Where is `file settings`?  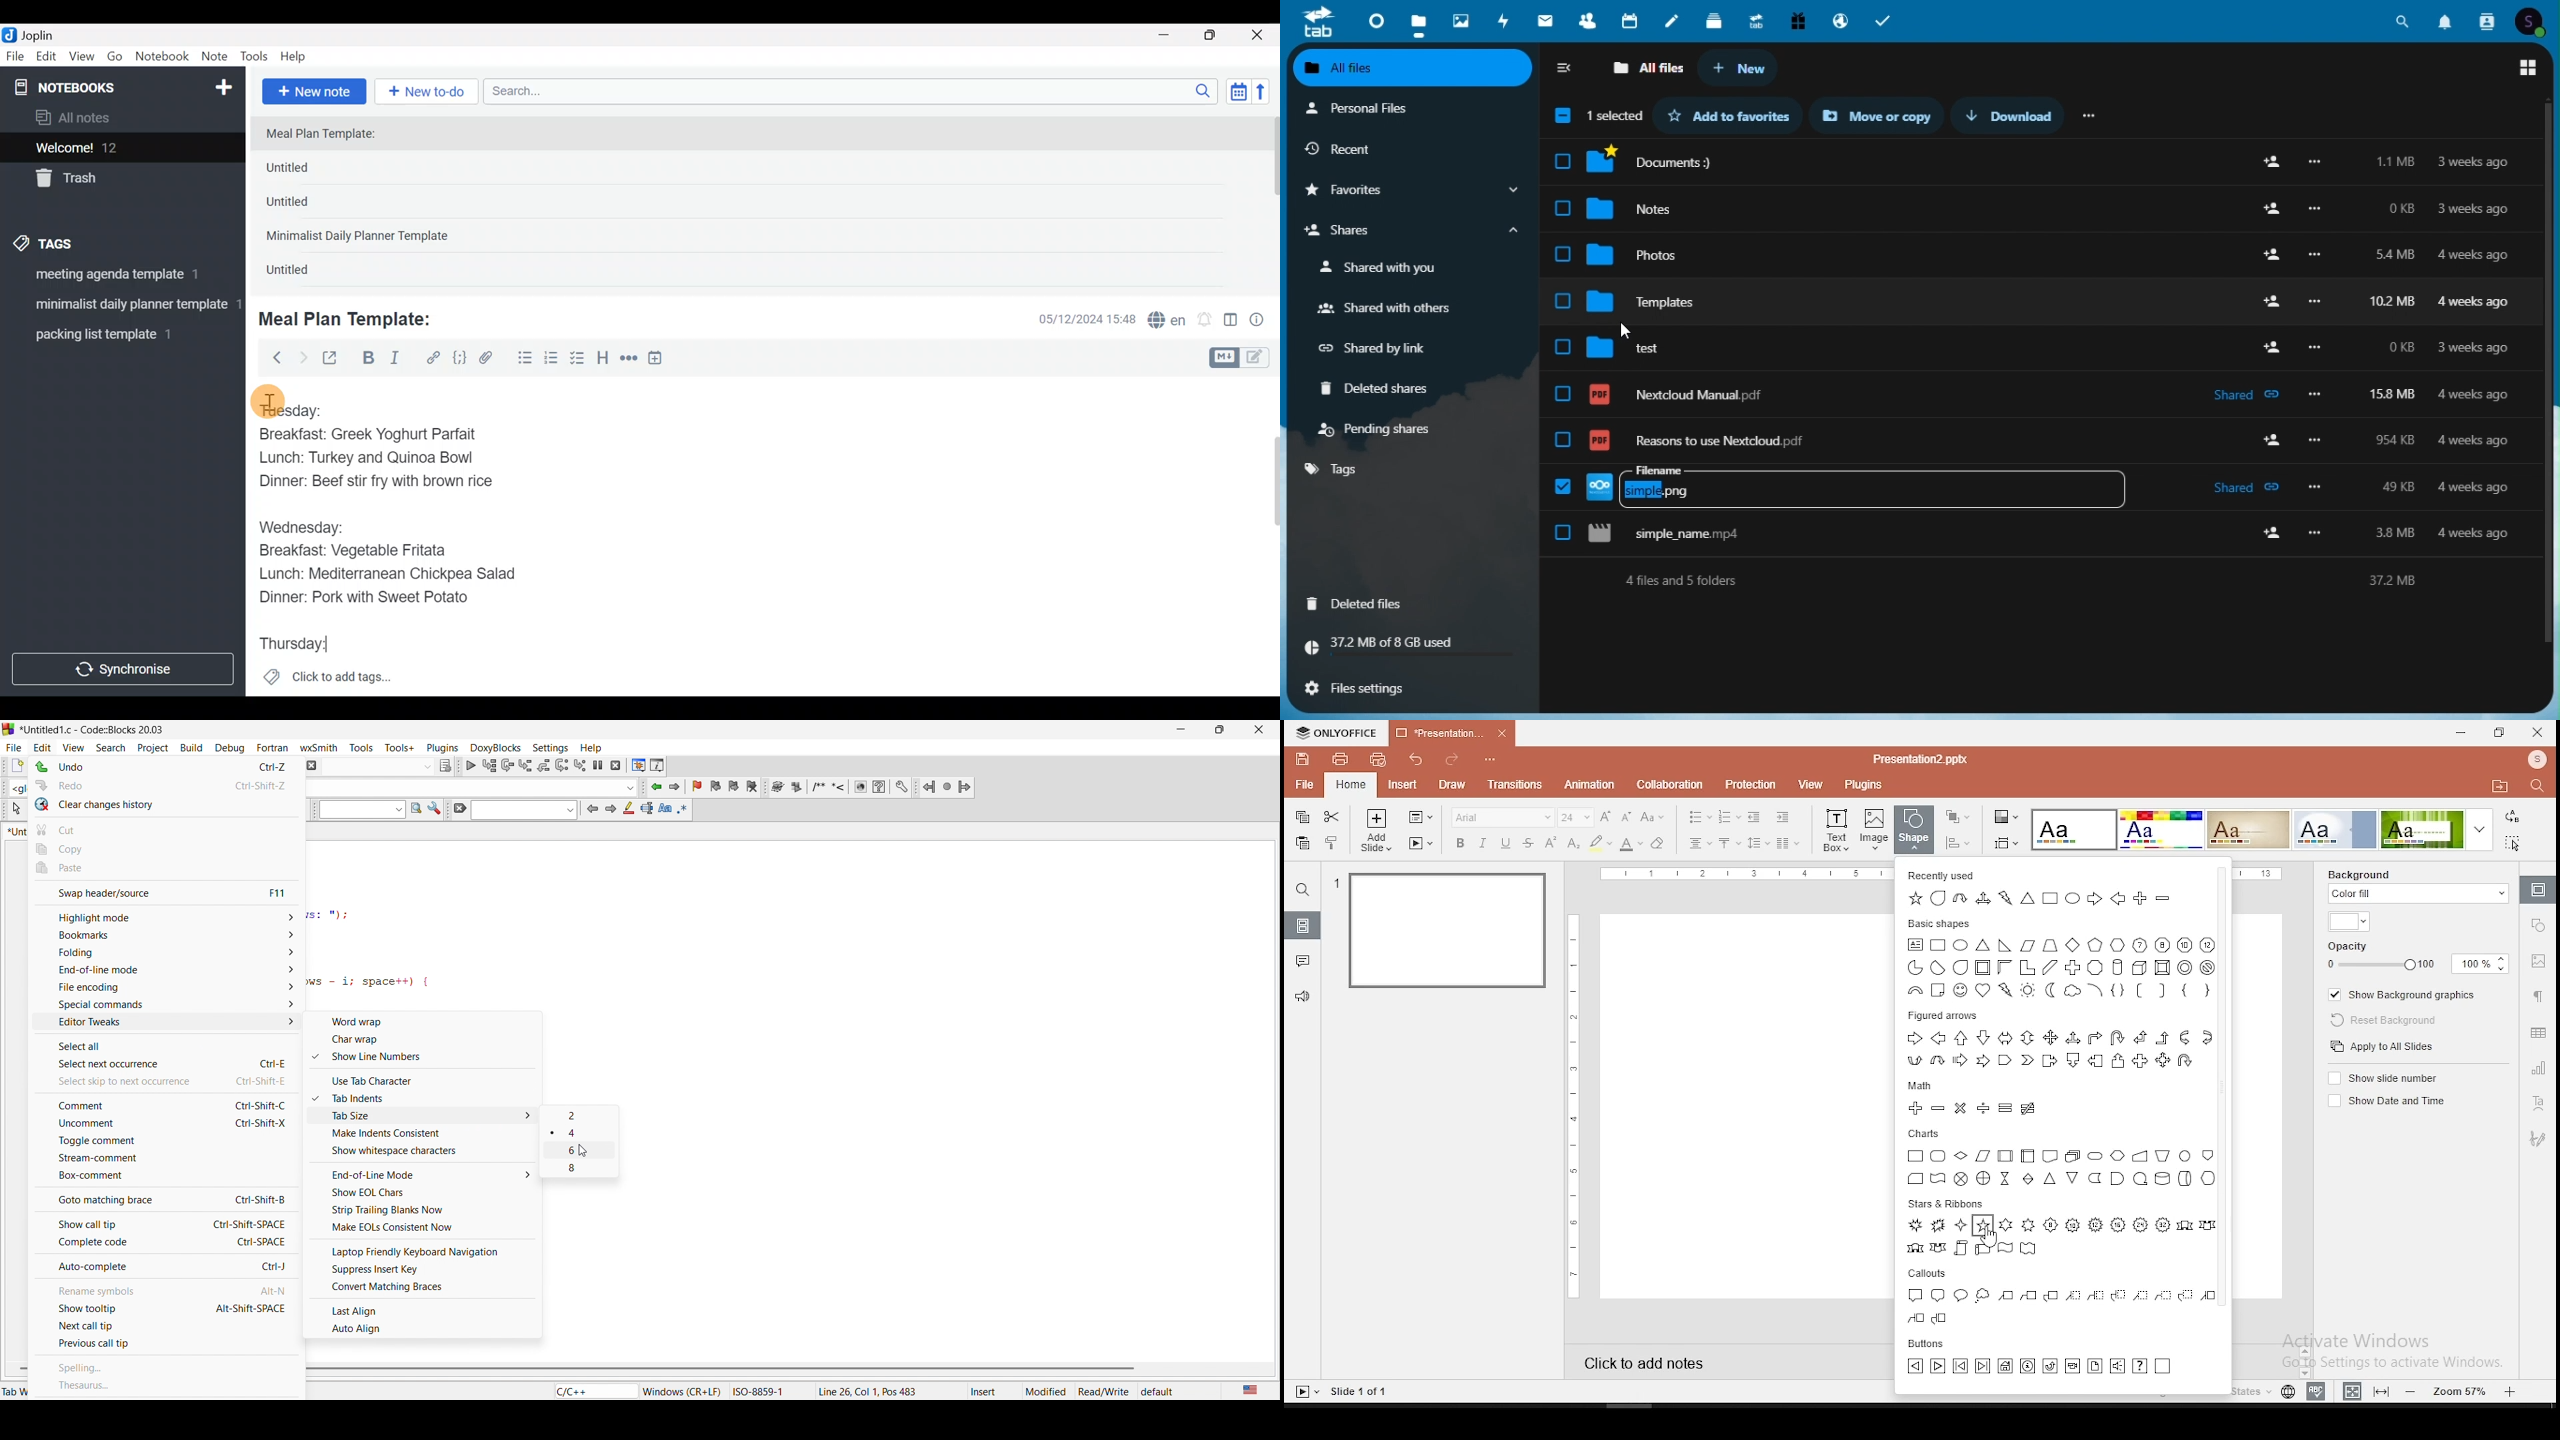
file settings is located at coordinates (1406, 686).